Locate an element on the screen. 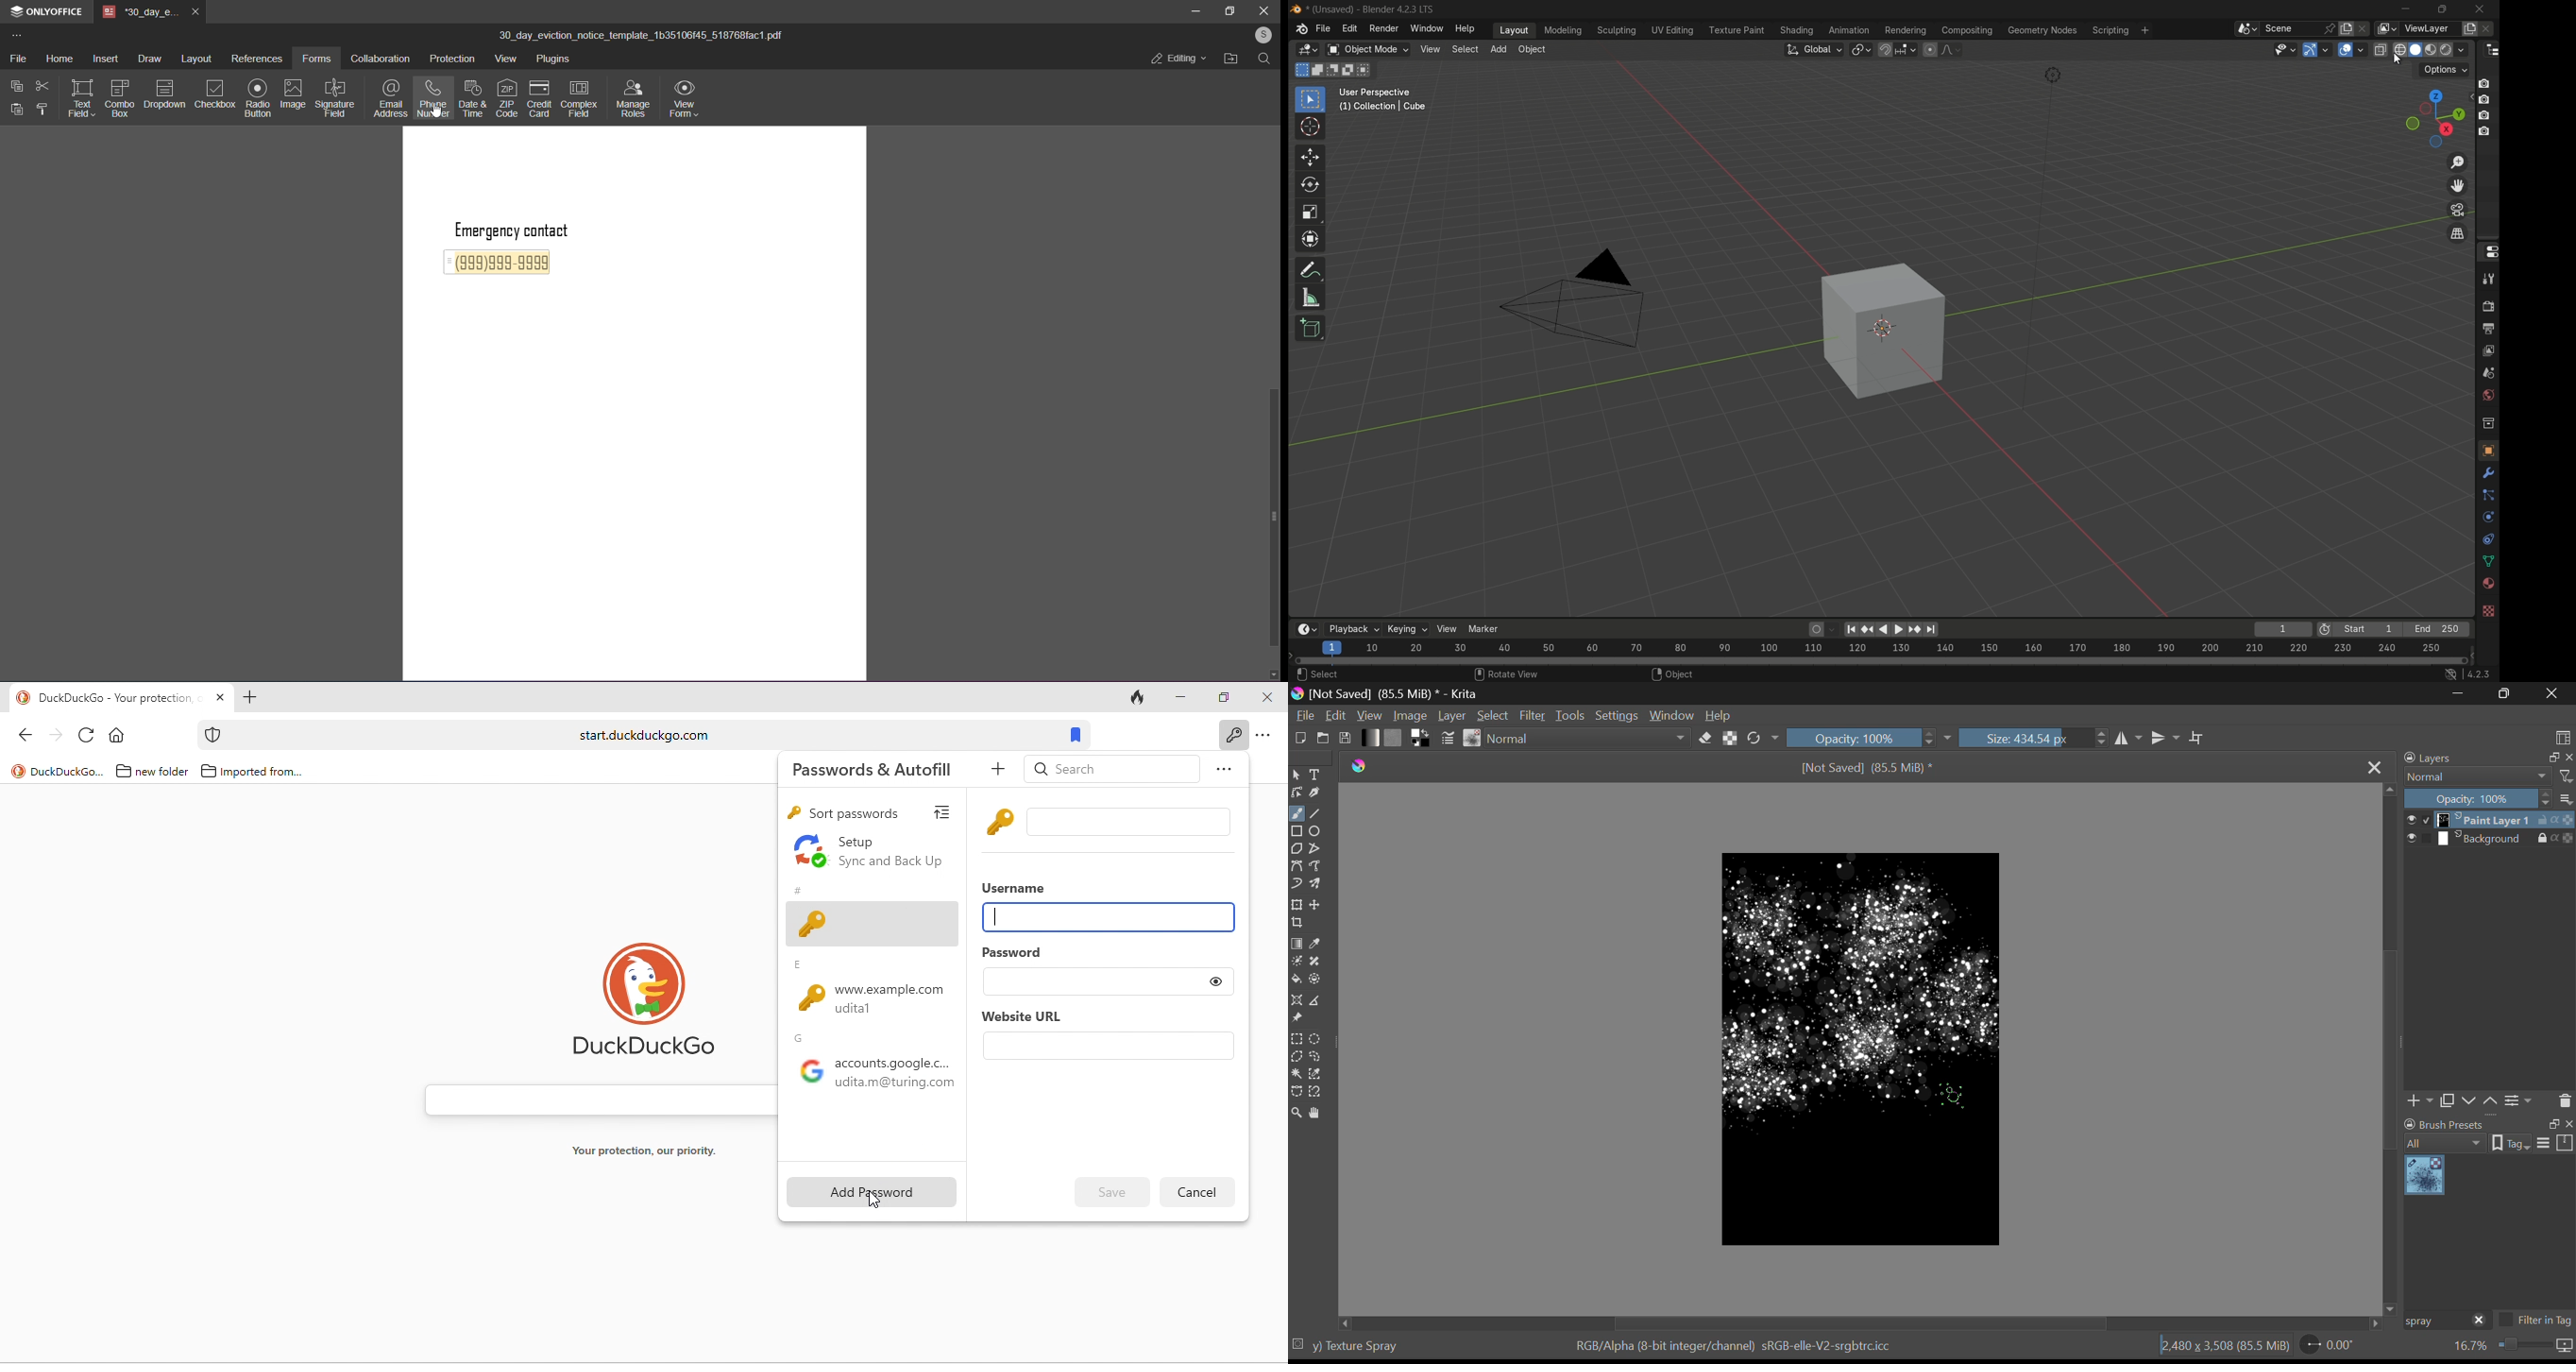 This screenshot has height=1372, width=2576. Smart Patch Tool is located at coordinates (1316, 965).